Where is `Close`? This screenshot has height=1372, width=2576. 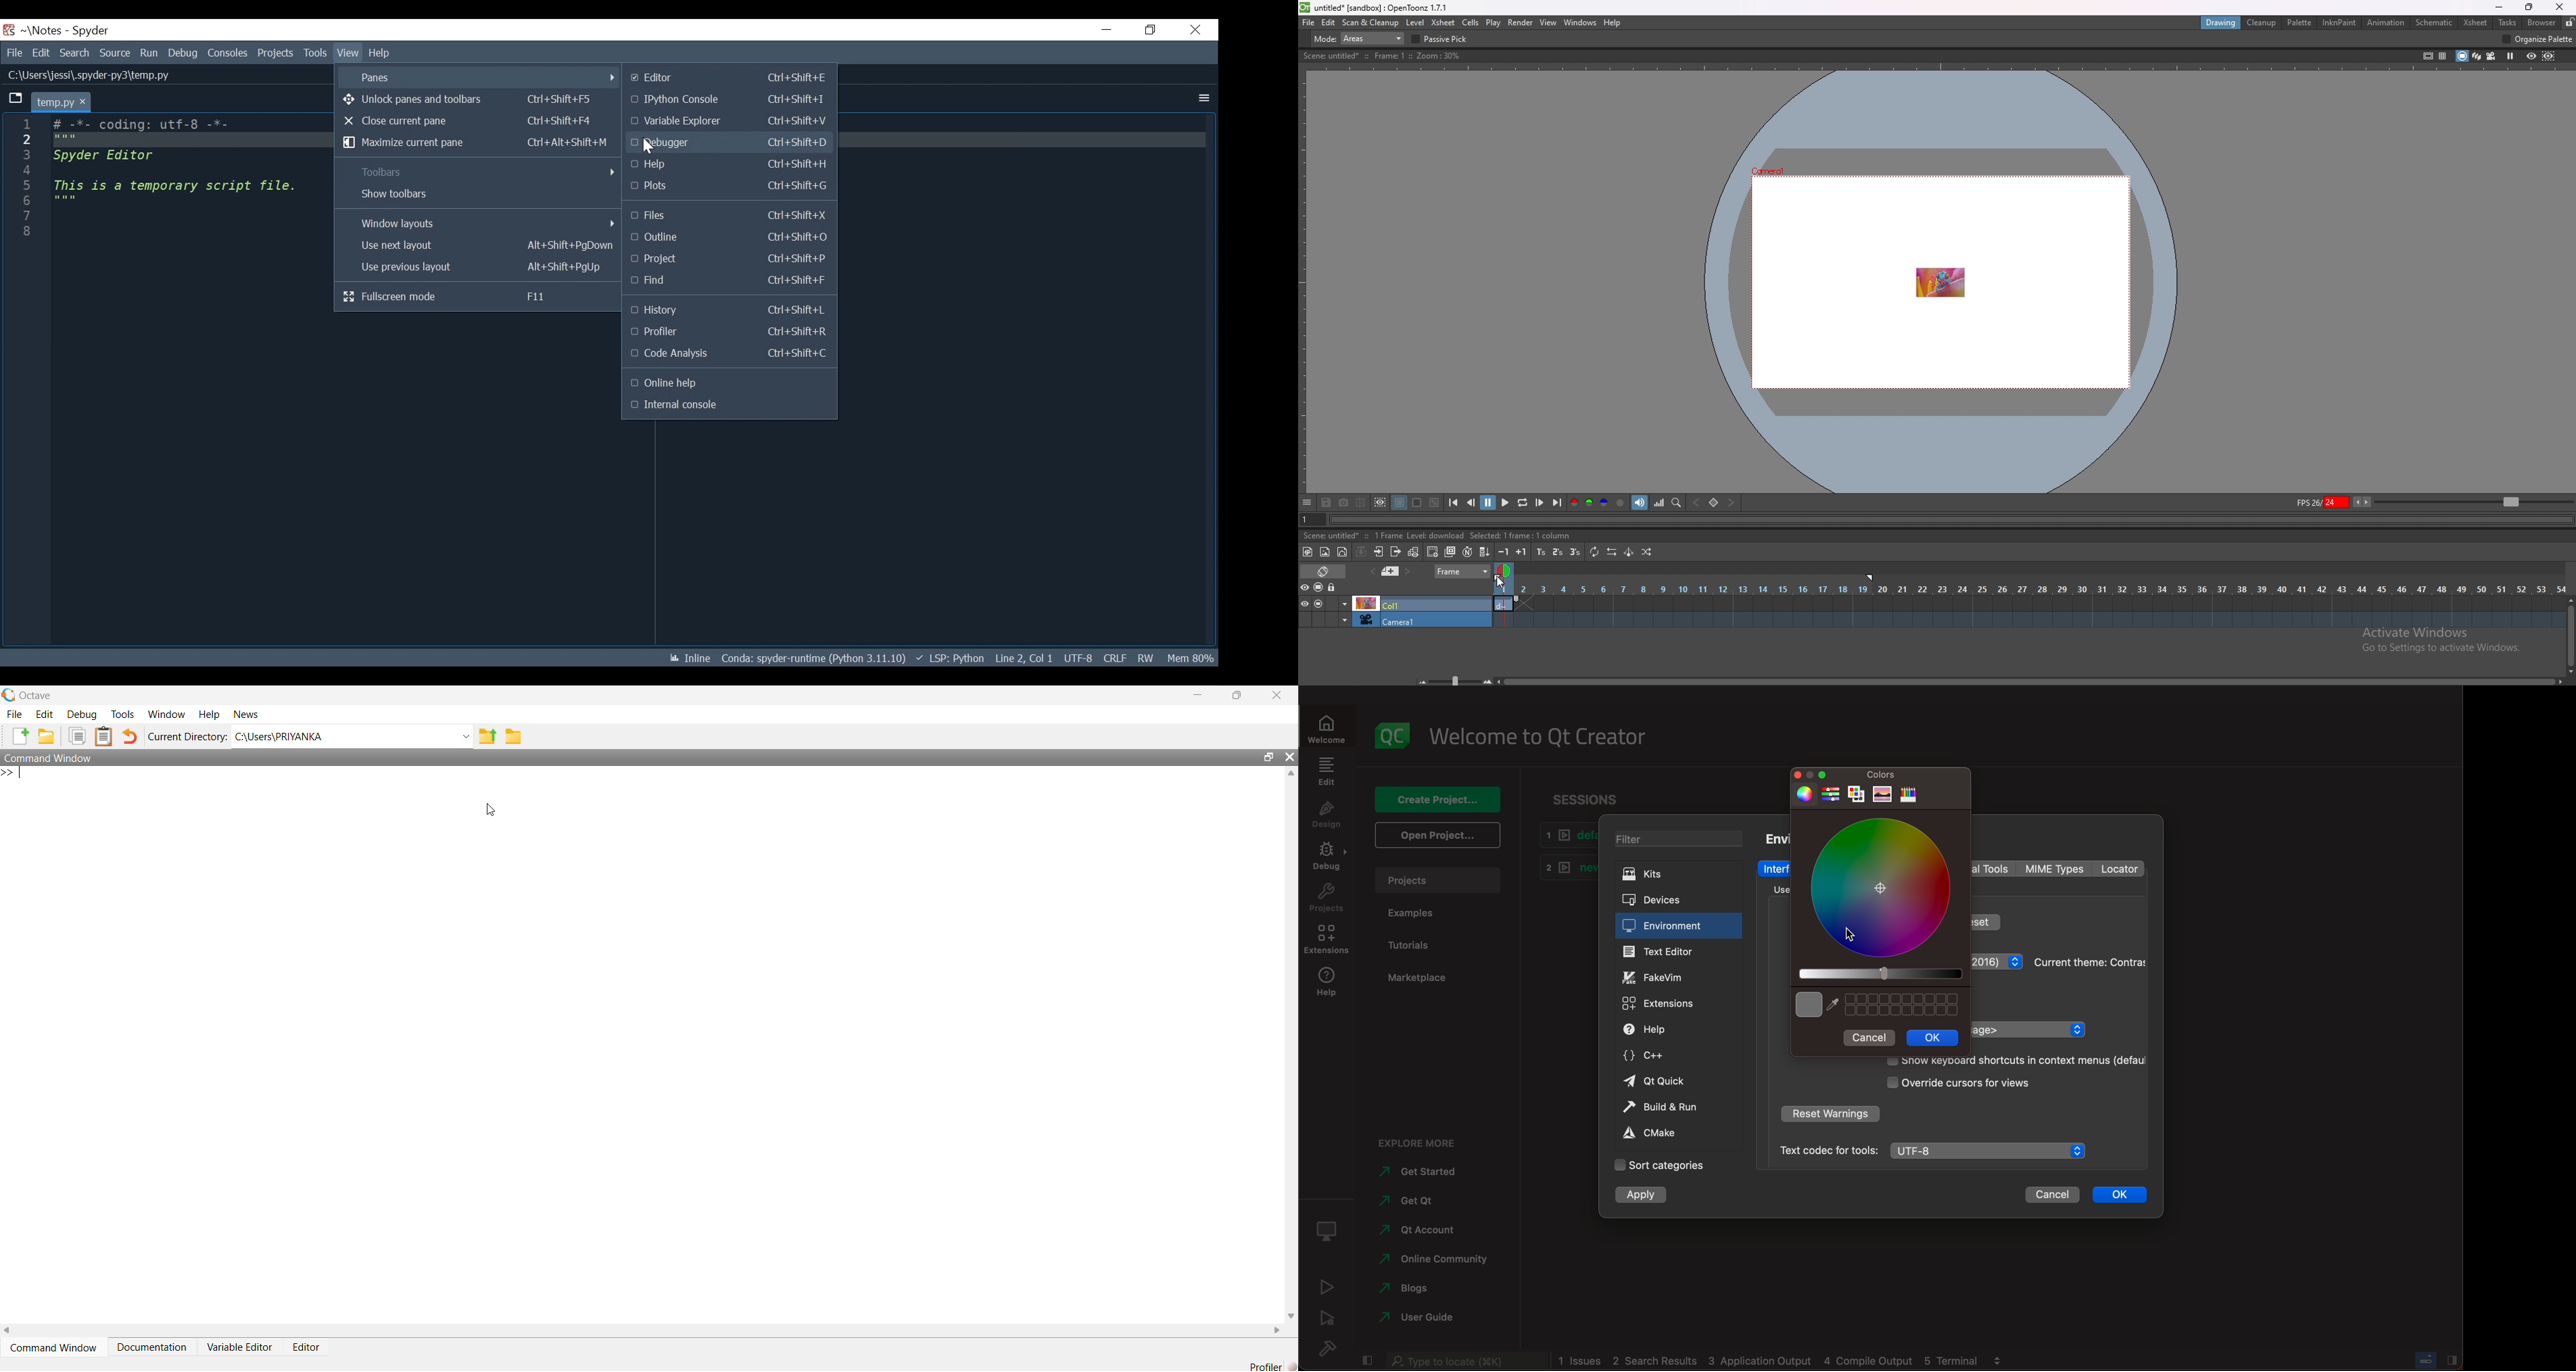
Close is located at coordinates (1193, 31).